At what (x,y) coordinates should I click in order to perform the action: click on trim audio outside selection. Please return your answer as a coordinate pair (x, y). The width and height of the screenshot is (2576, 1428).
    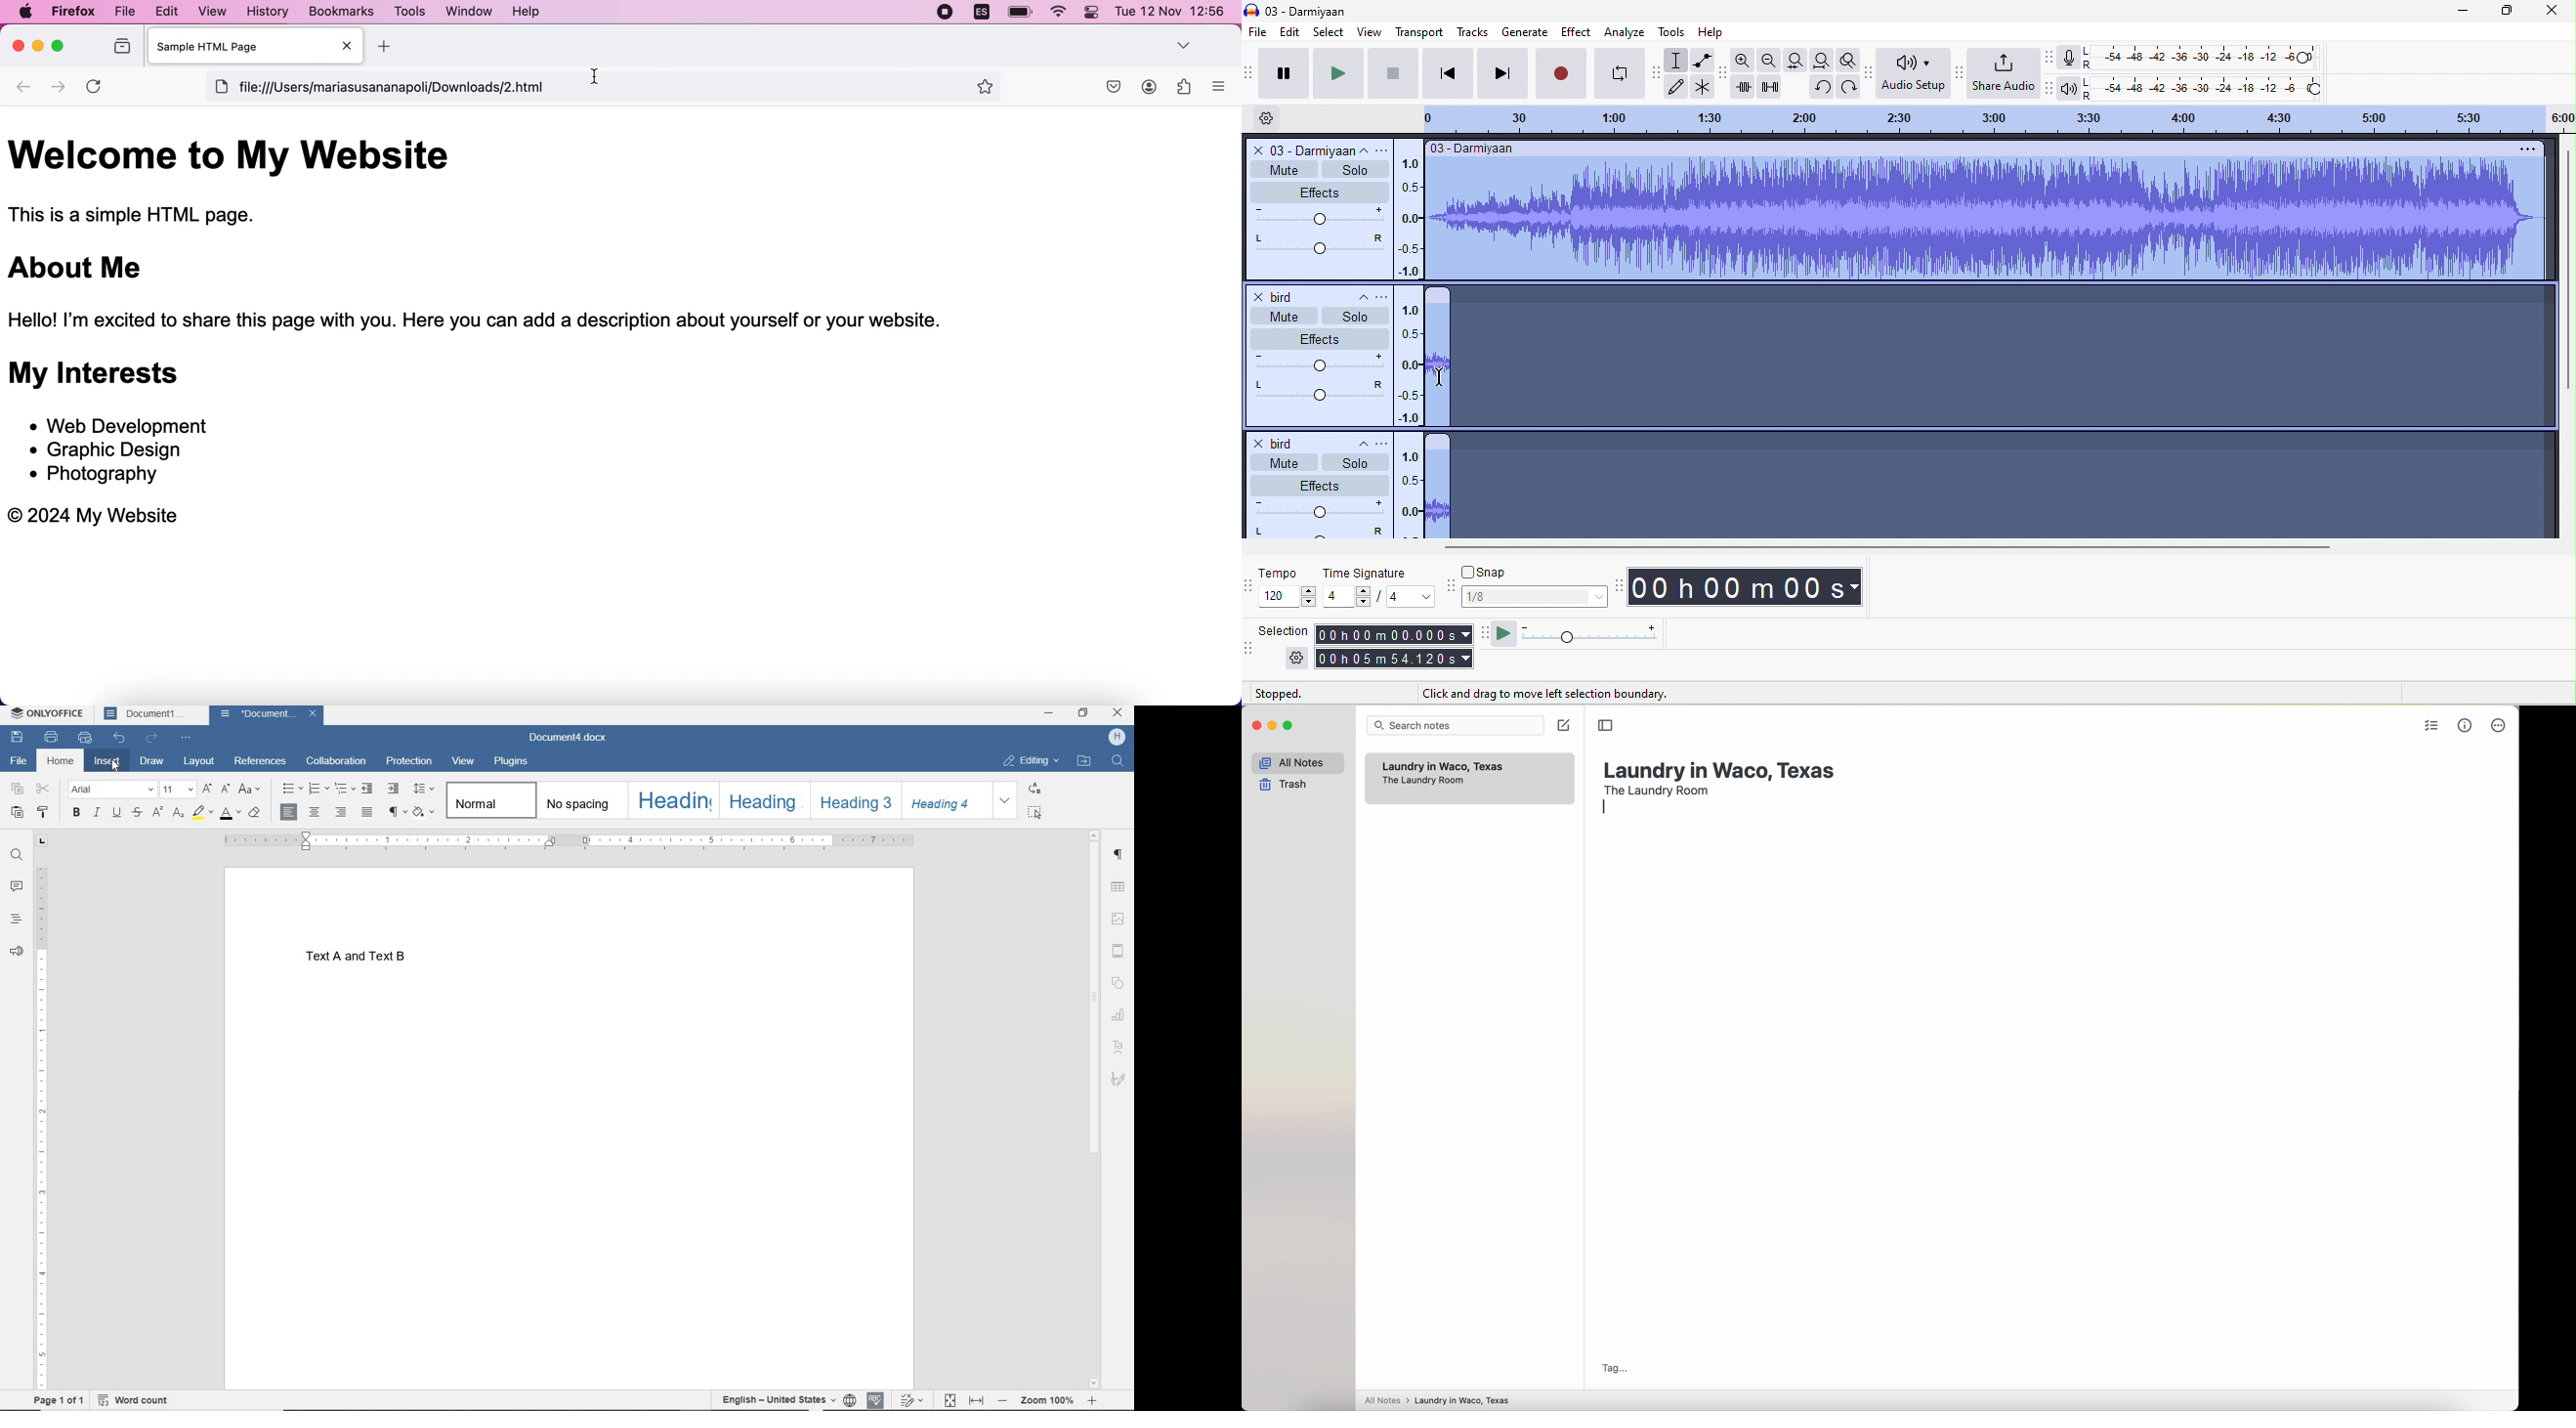
    Looking at the image, I should click on (1748, 89).